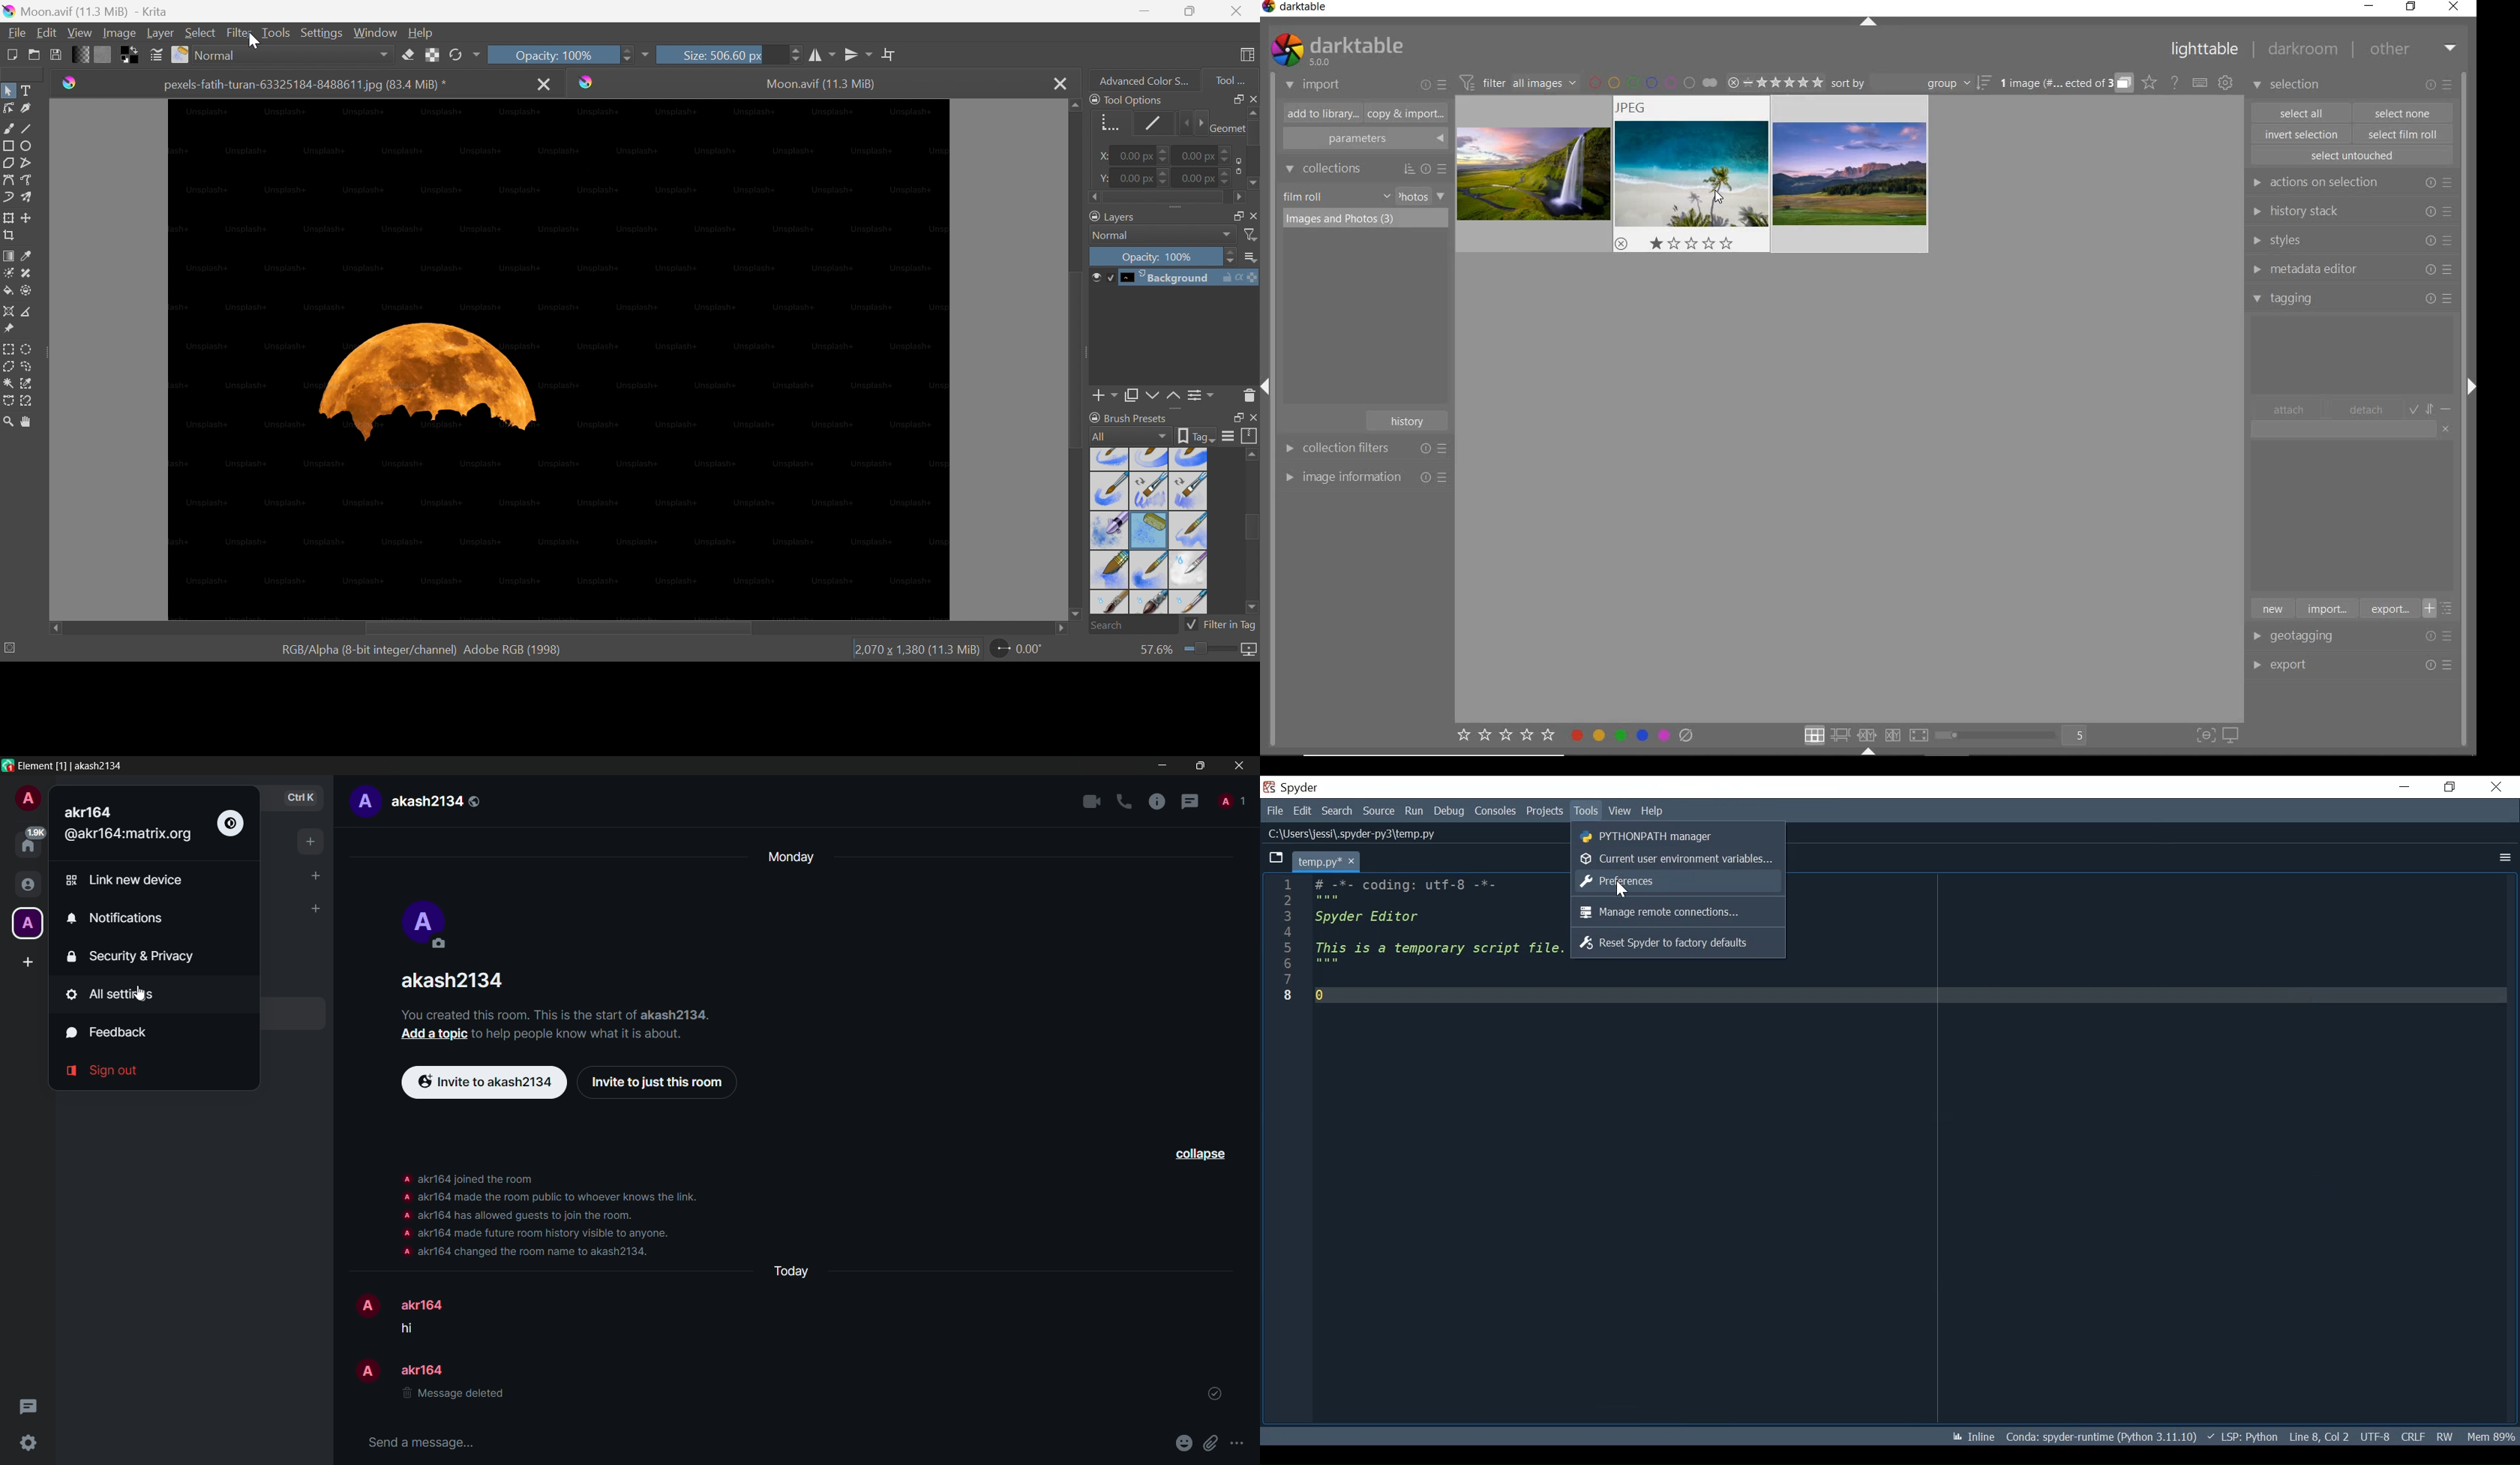  Describe the element at coordinates (436, 801) in the screenshot. I see `akash2134` at that location.